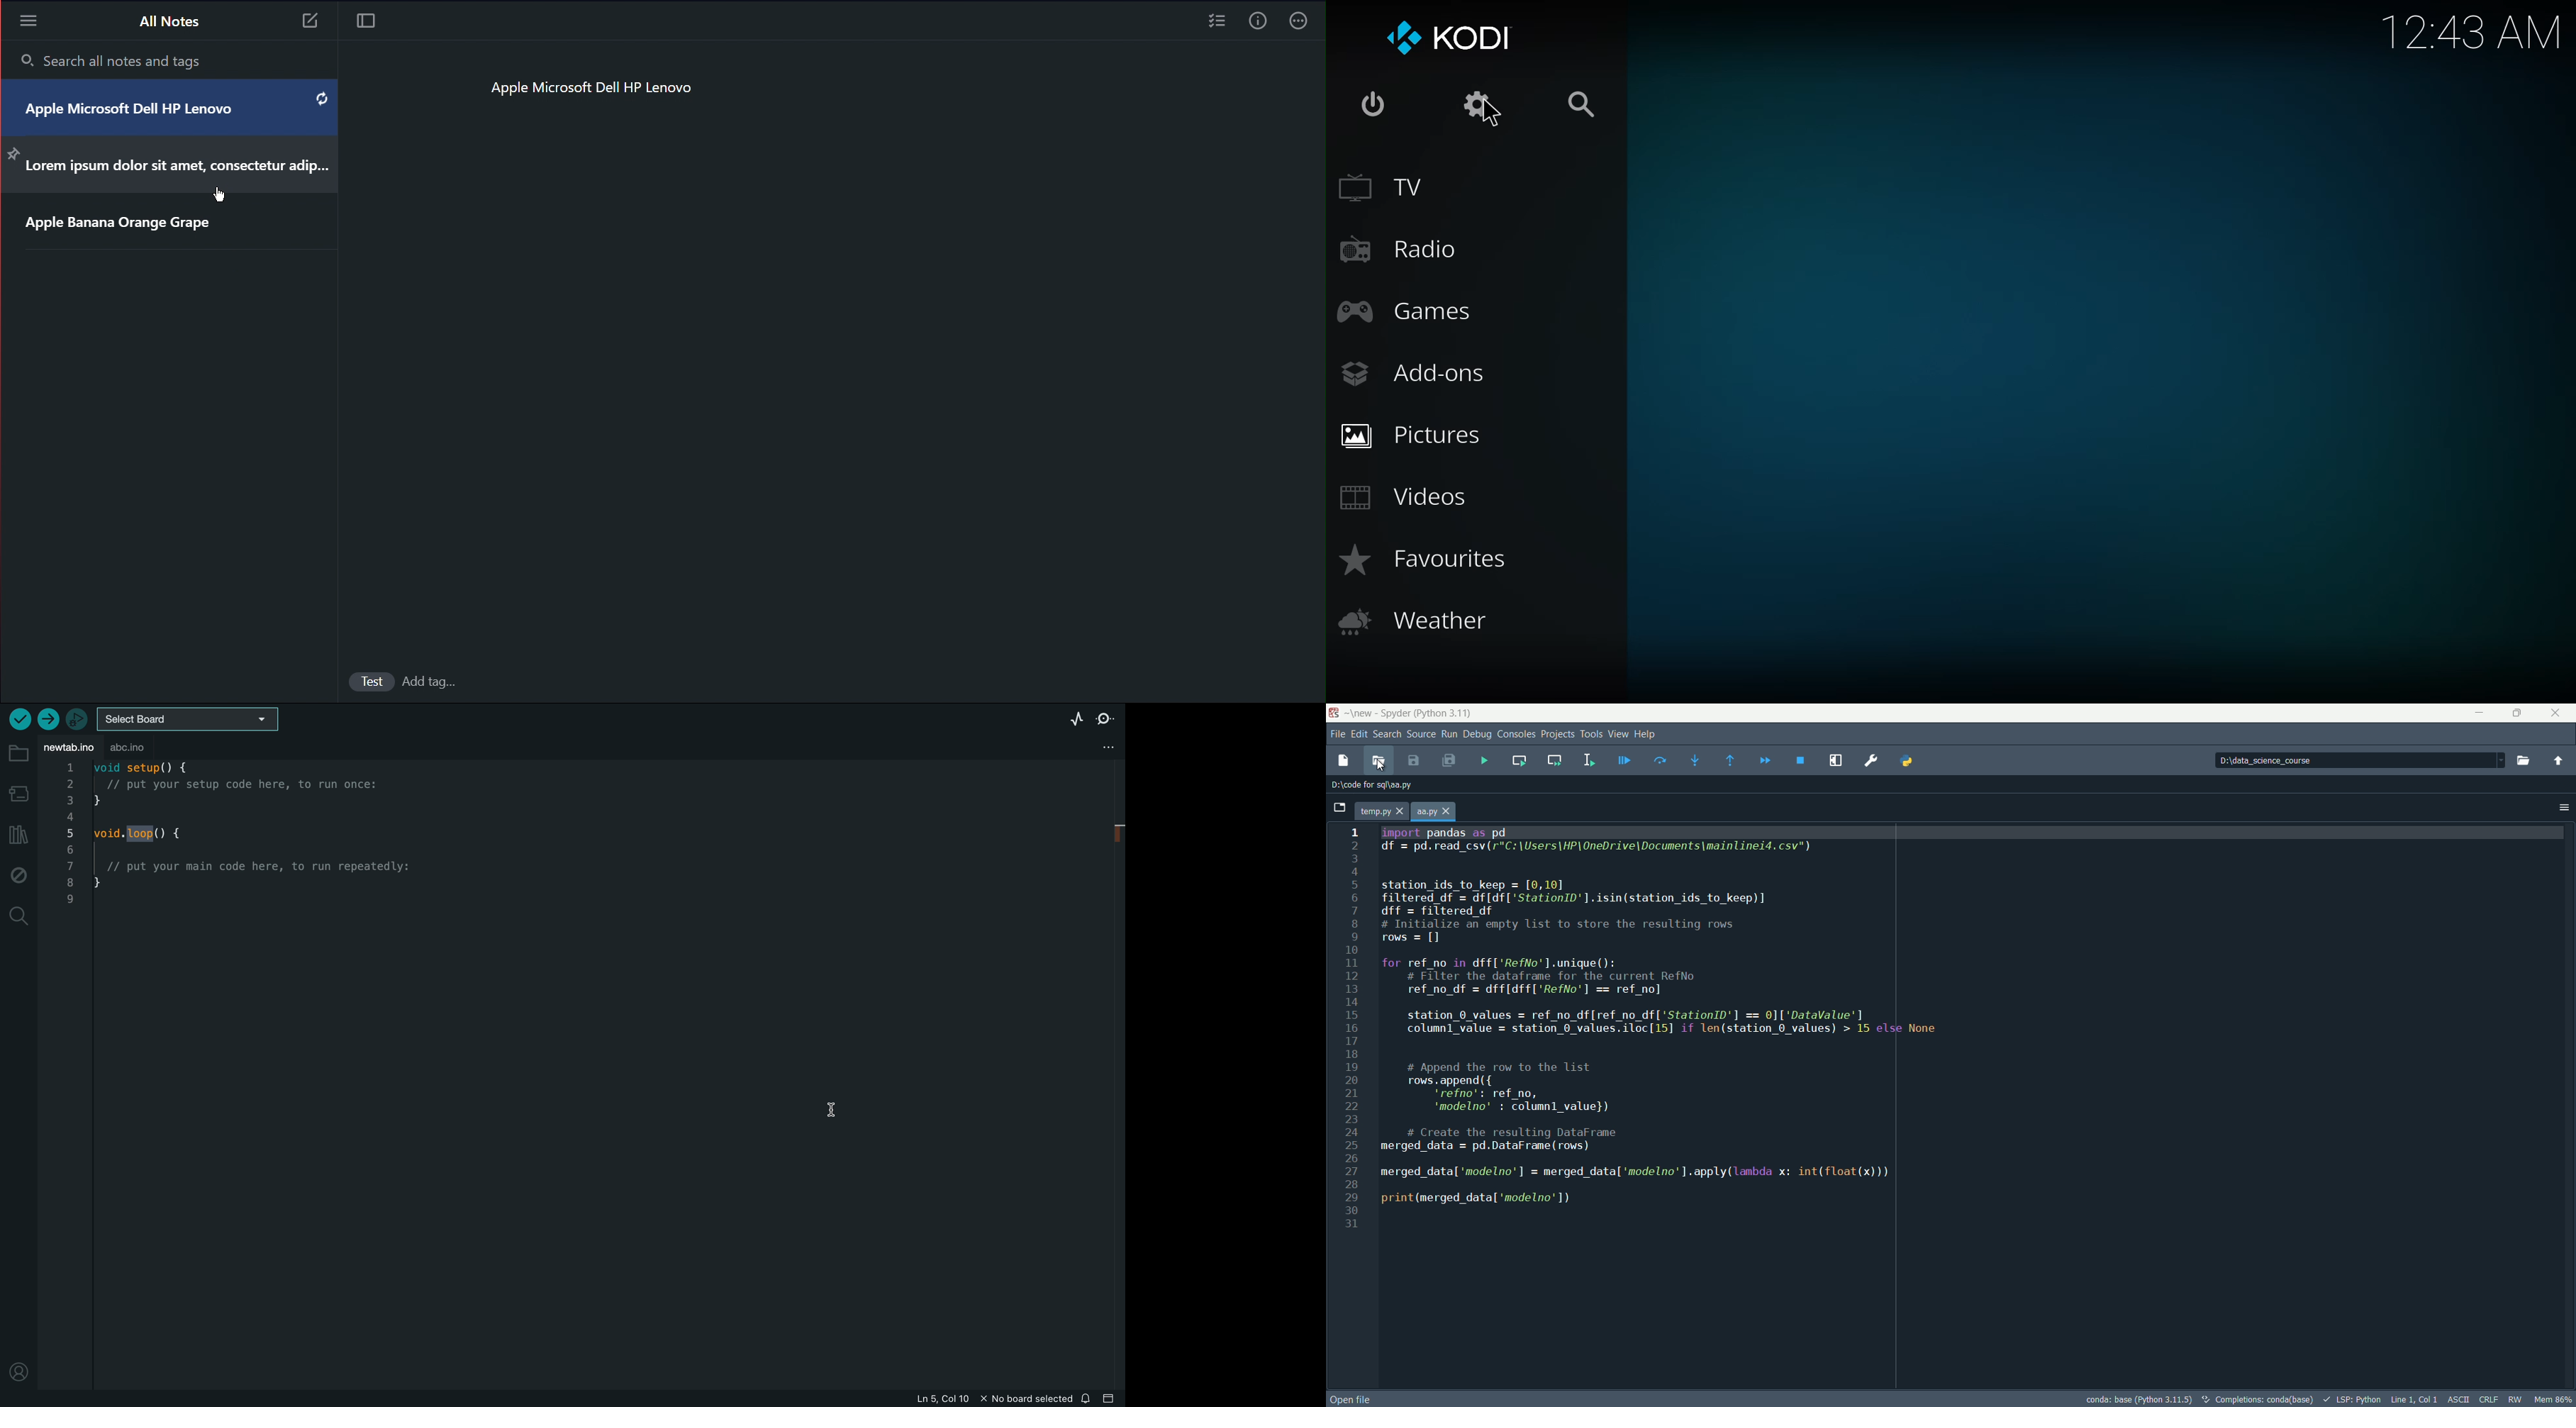 This screenshot has height=1428, width=2576. Describe the element at coordinates (1728, 761) in the screenshot. I see `Execute until function or method returns` at that location.